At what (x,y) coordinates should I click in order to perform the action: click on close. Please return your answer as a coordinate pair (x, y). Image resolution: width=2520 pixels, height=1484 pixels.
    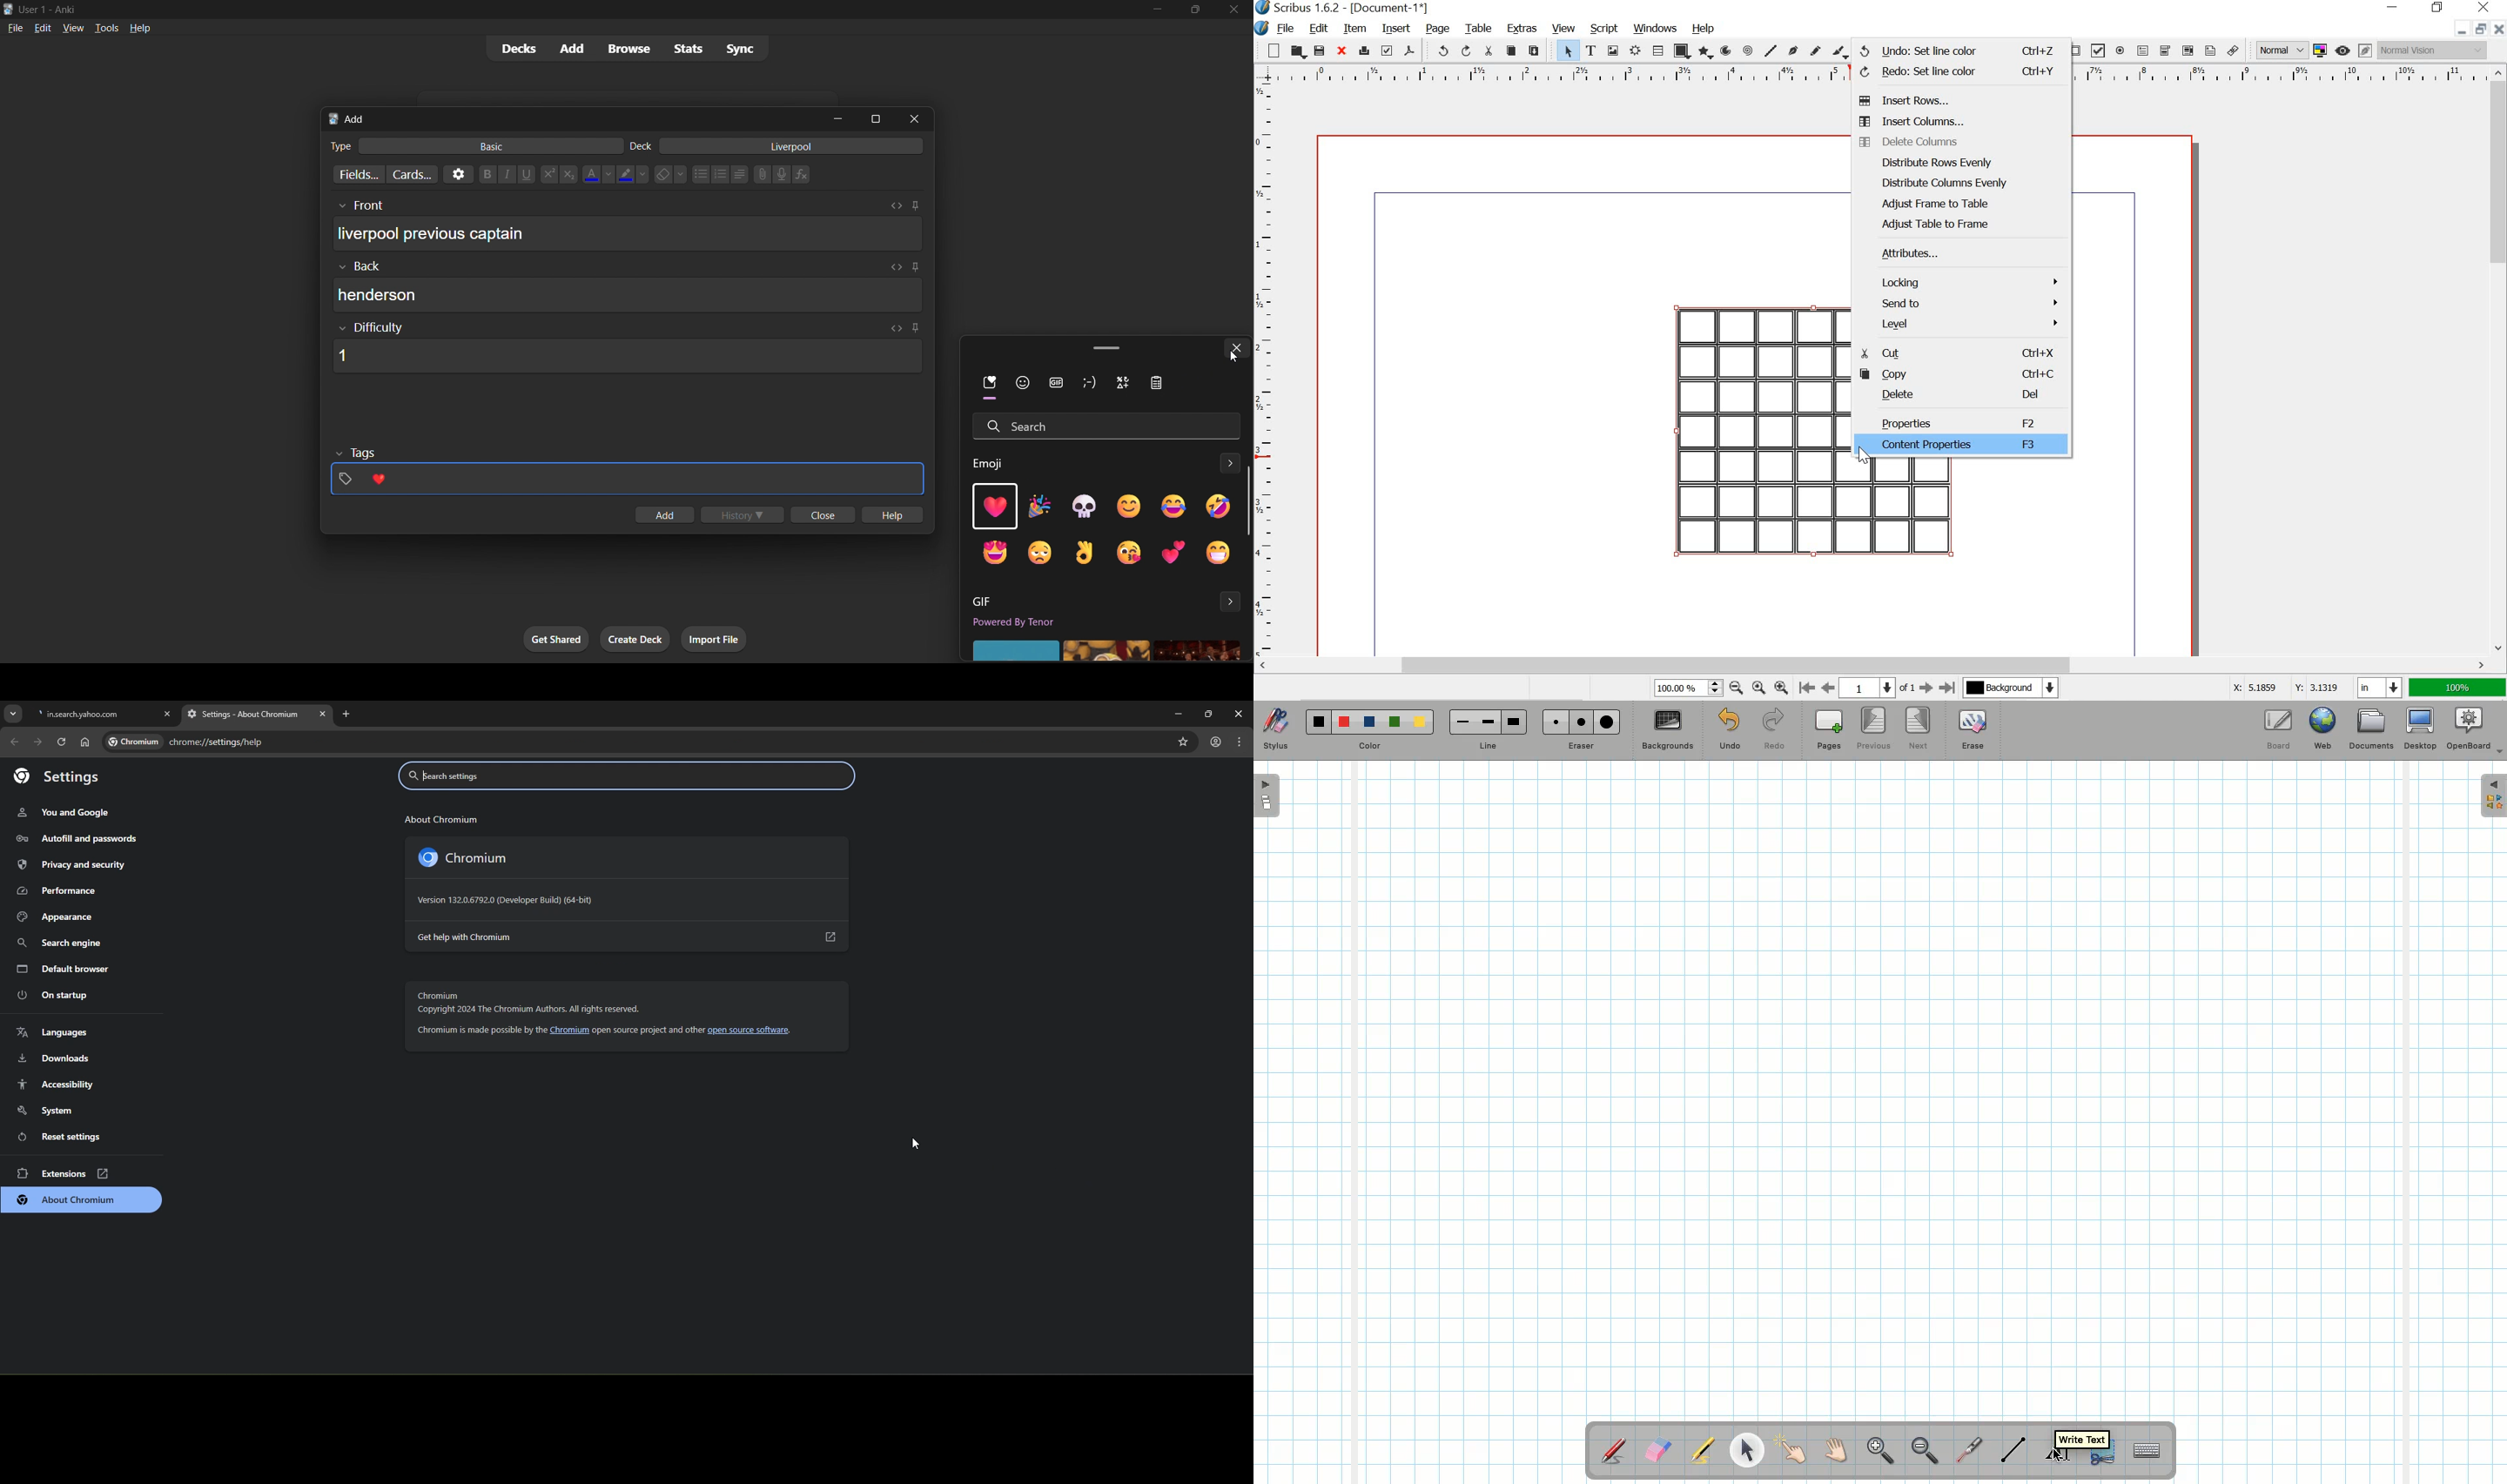
    Looking at the image, I should click on (918, 118).